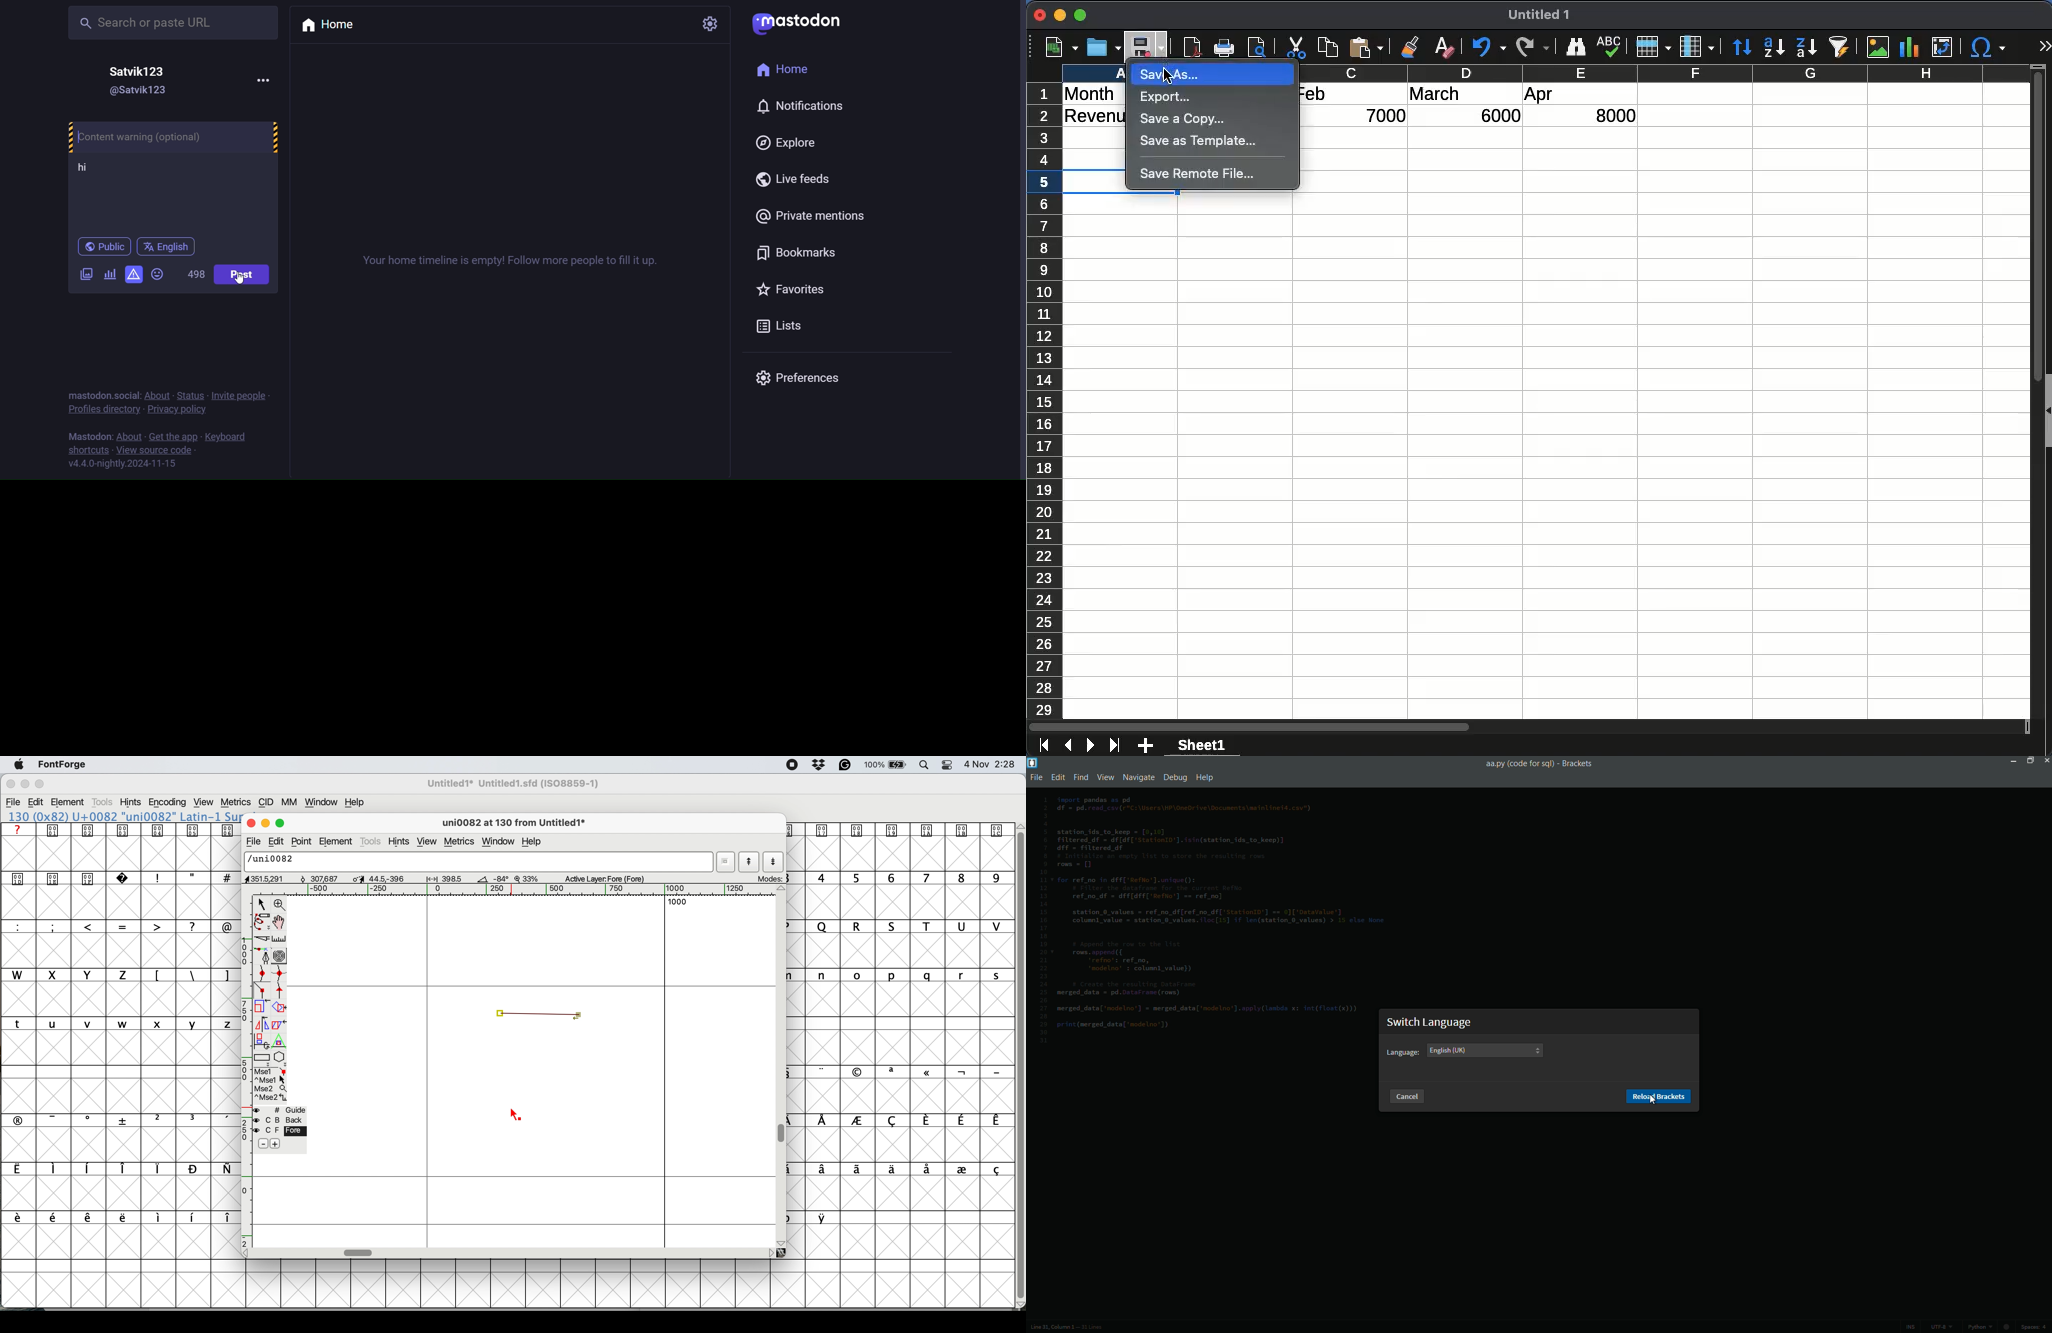 This screenshot has width=2072, height=1344. What do you see at coordinates (1081, 778) in the screenshot?
I see `find menu` at bounding box center [1081, 778].